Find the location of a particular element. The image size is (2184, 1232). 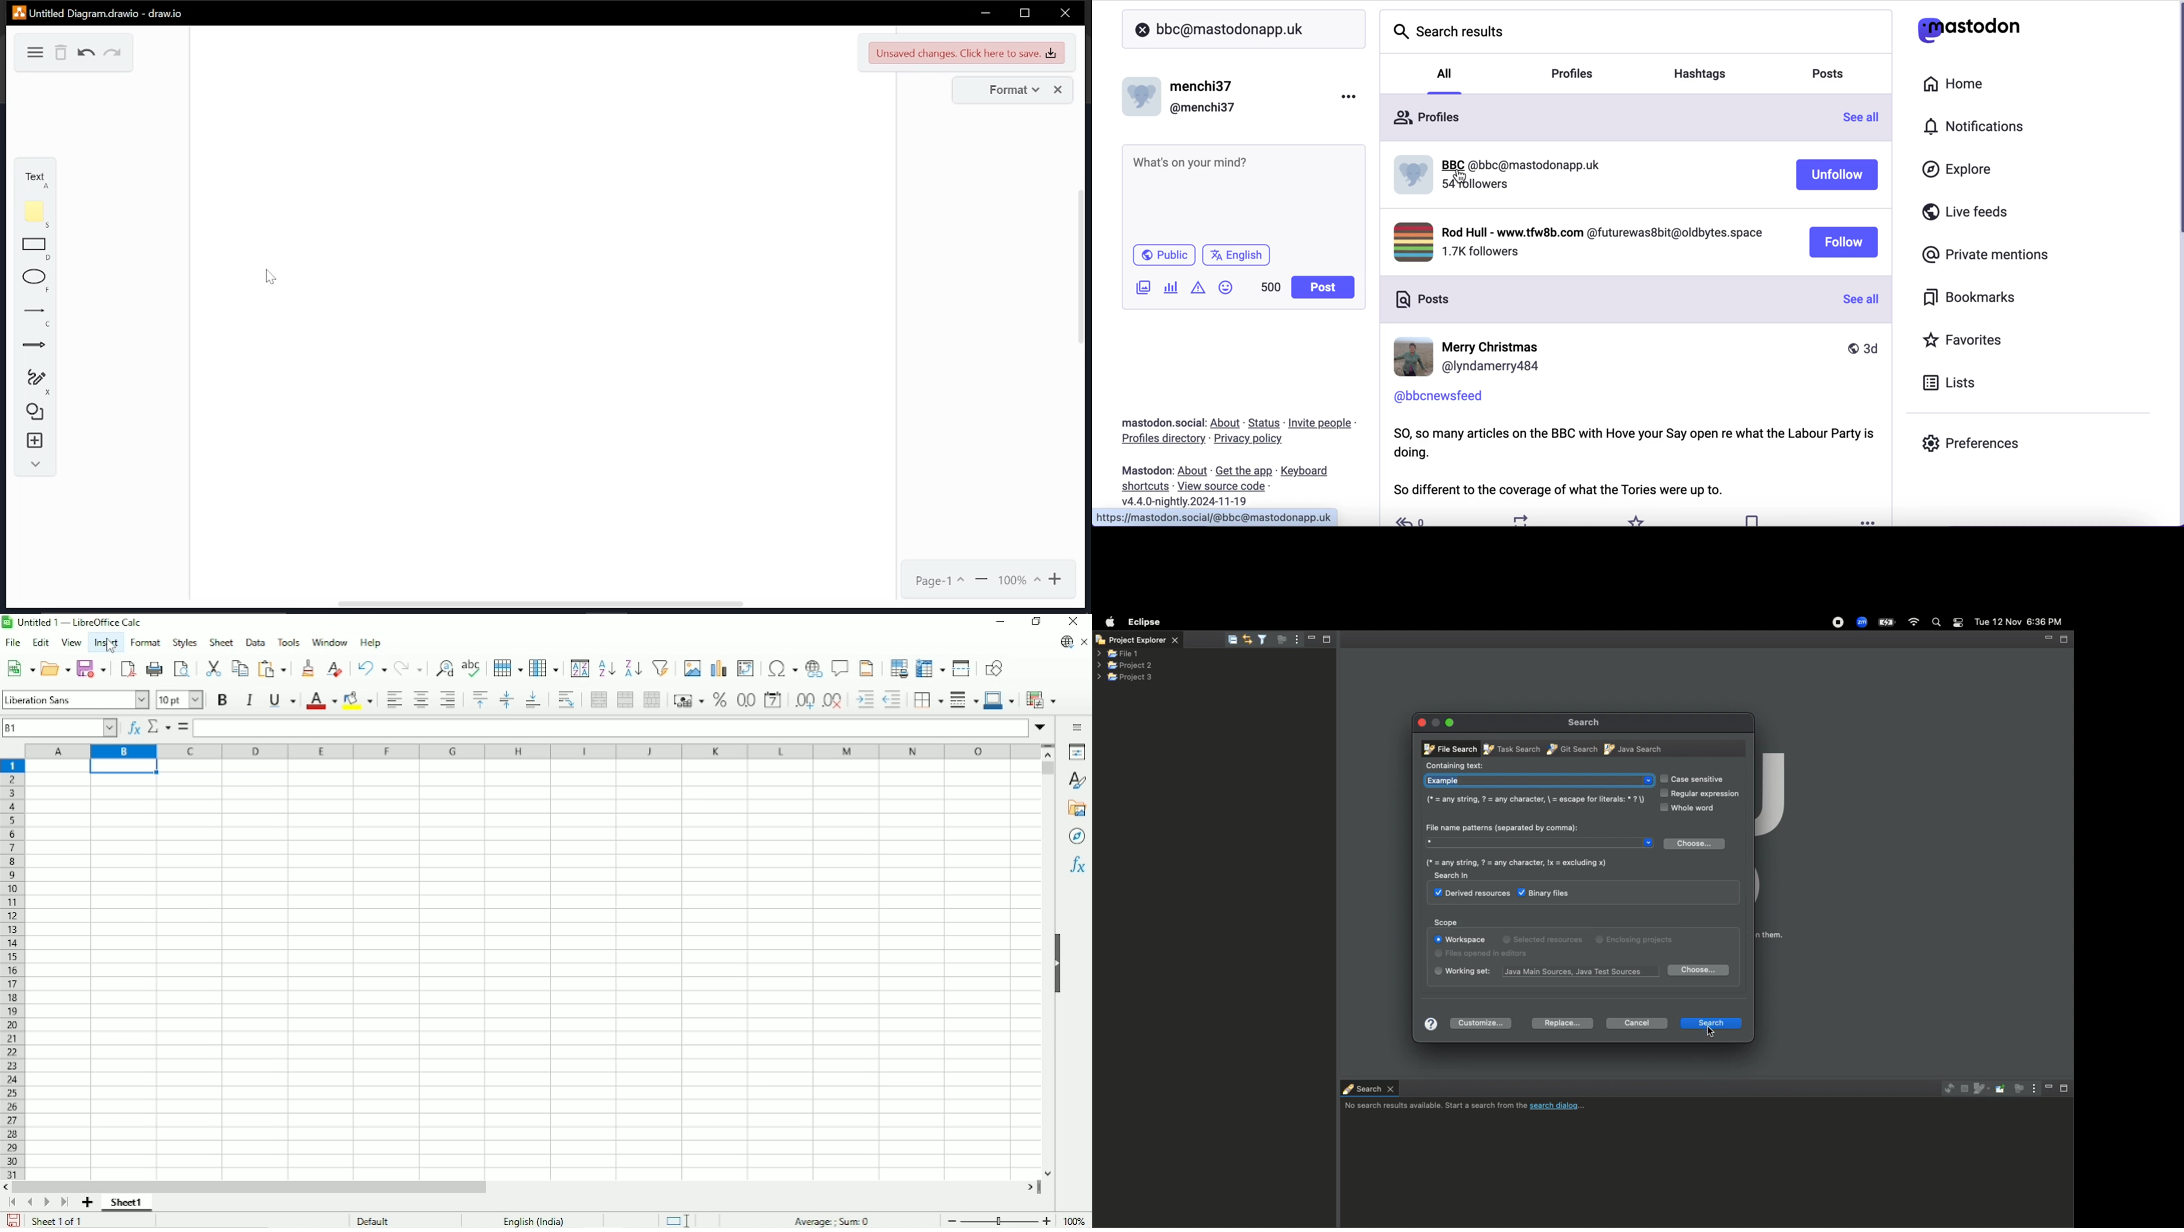

invite people is located at coordinates (1325, 424).